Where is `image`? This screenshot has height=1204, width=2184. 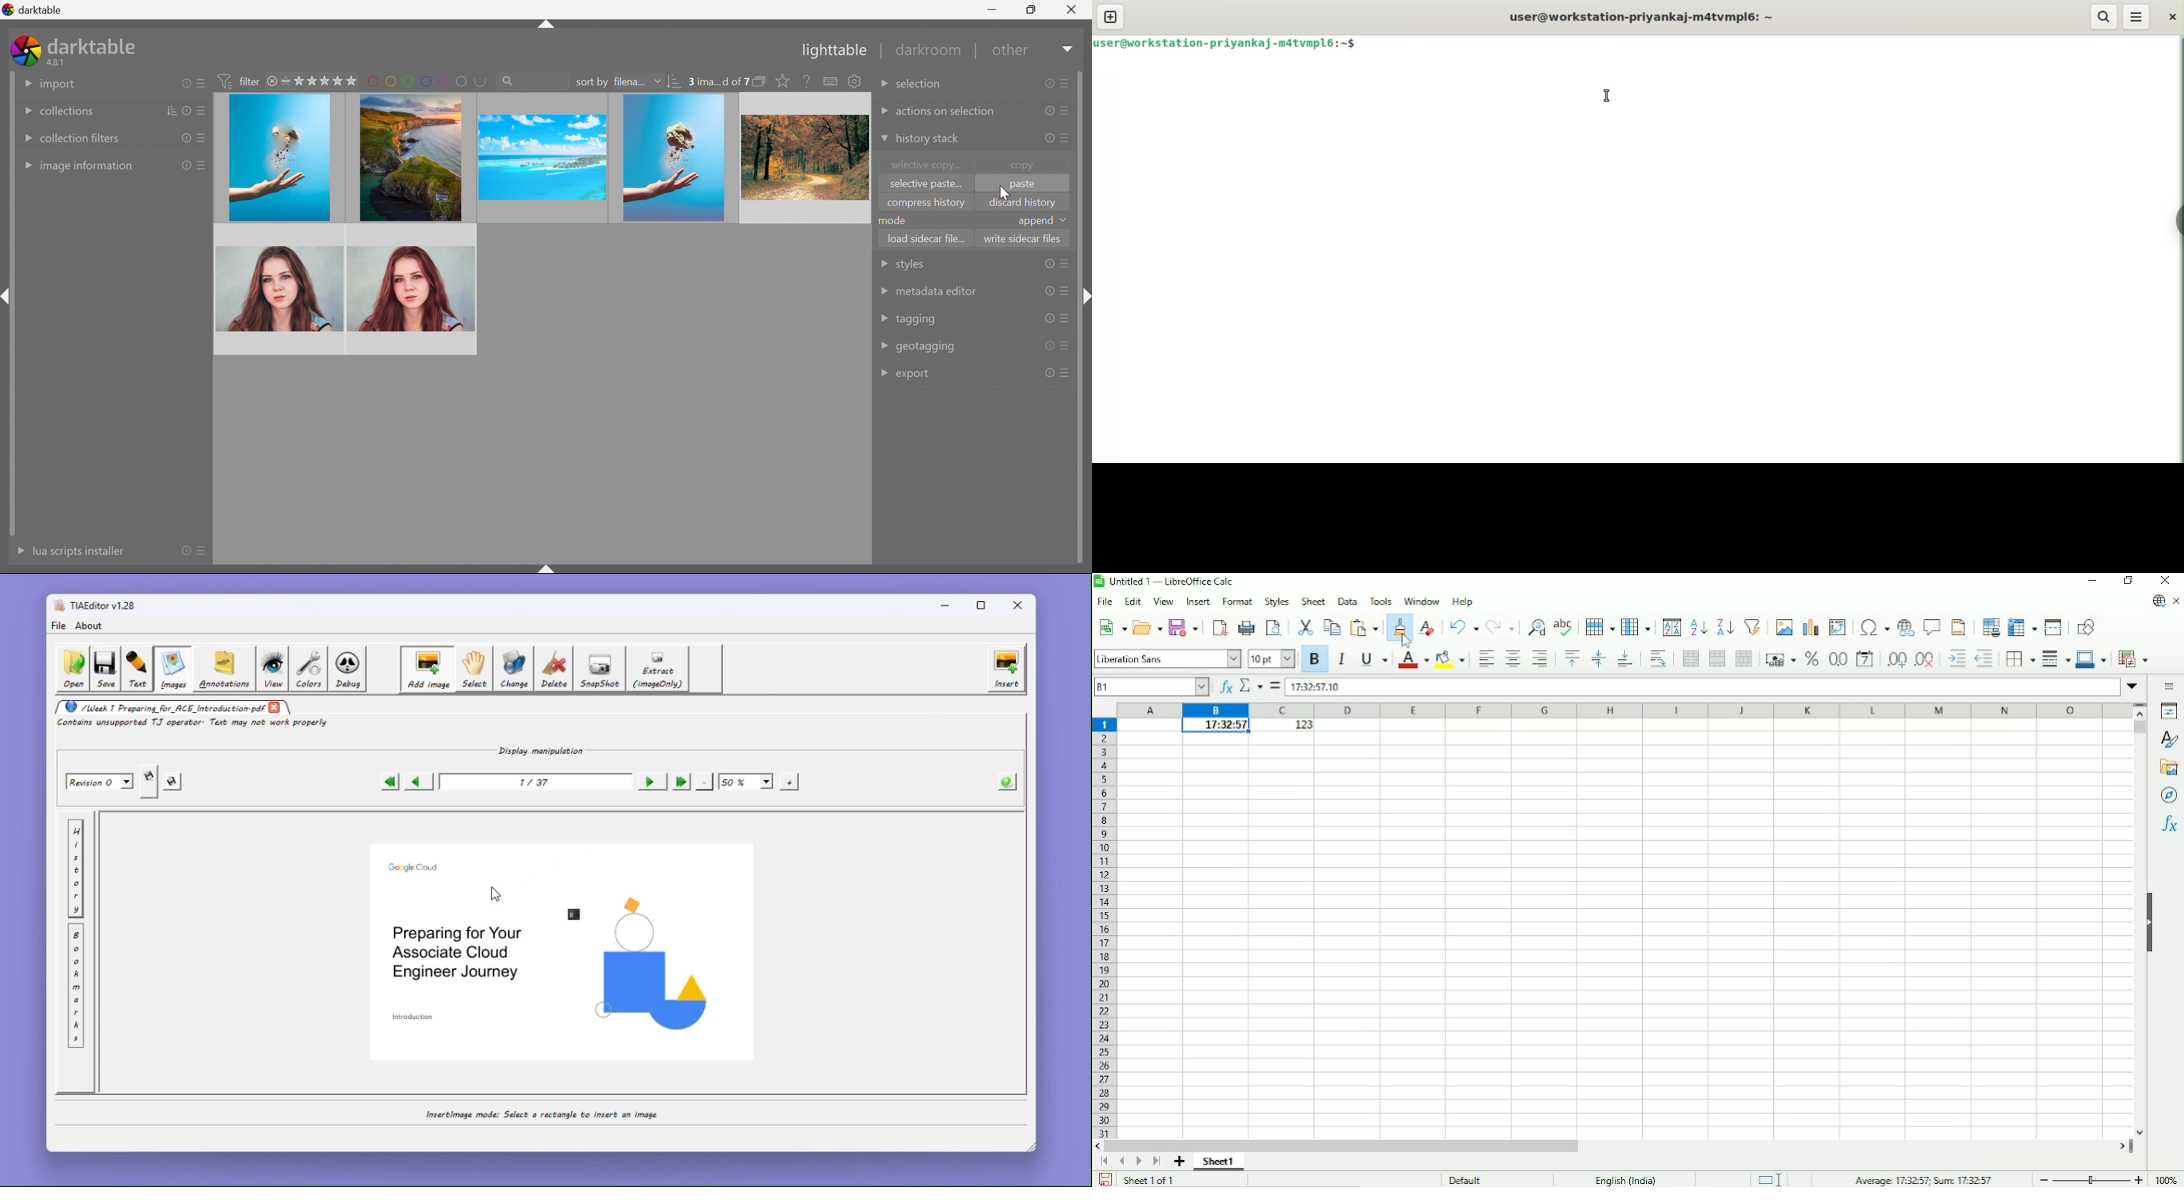
image is located at coordinates (412, 288).